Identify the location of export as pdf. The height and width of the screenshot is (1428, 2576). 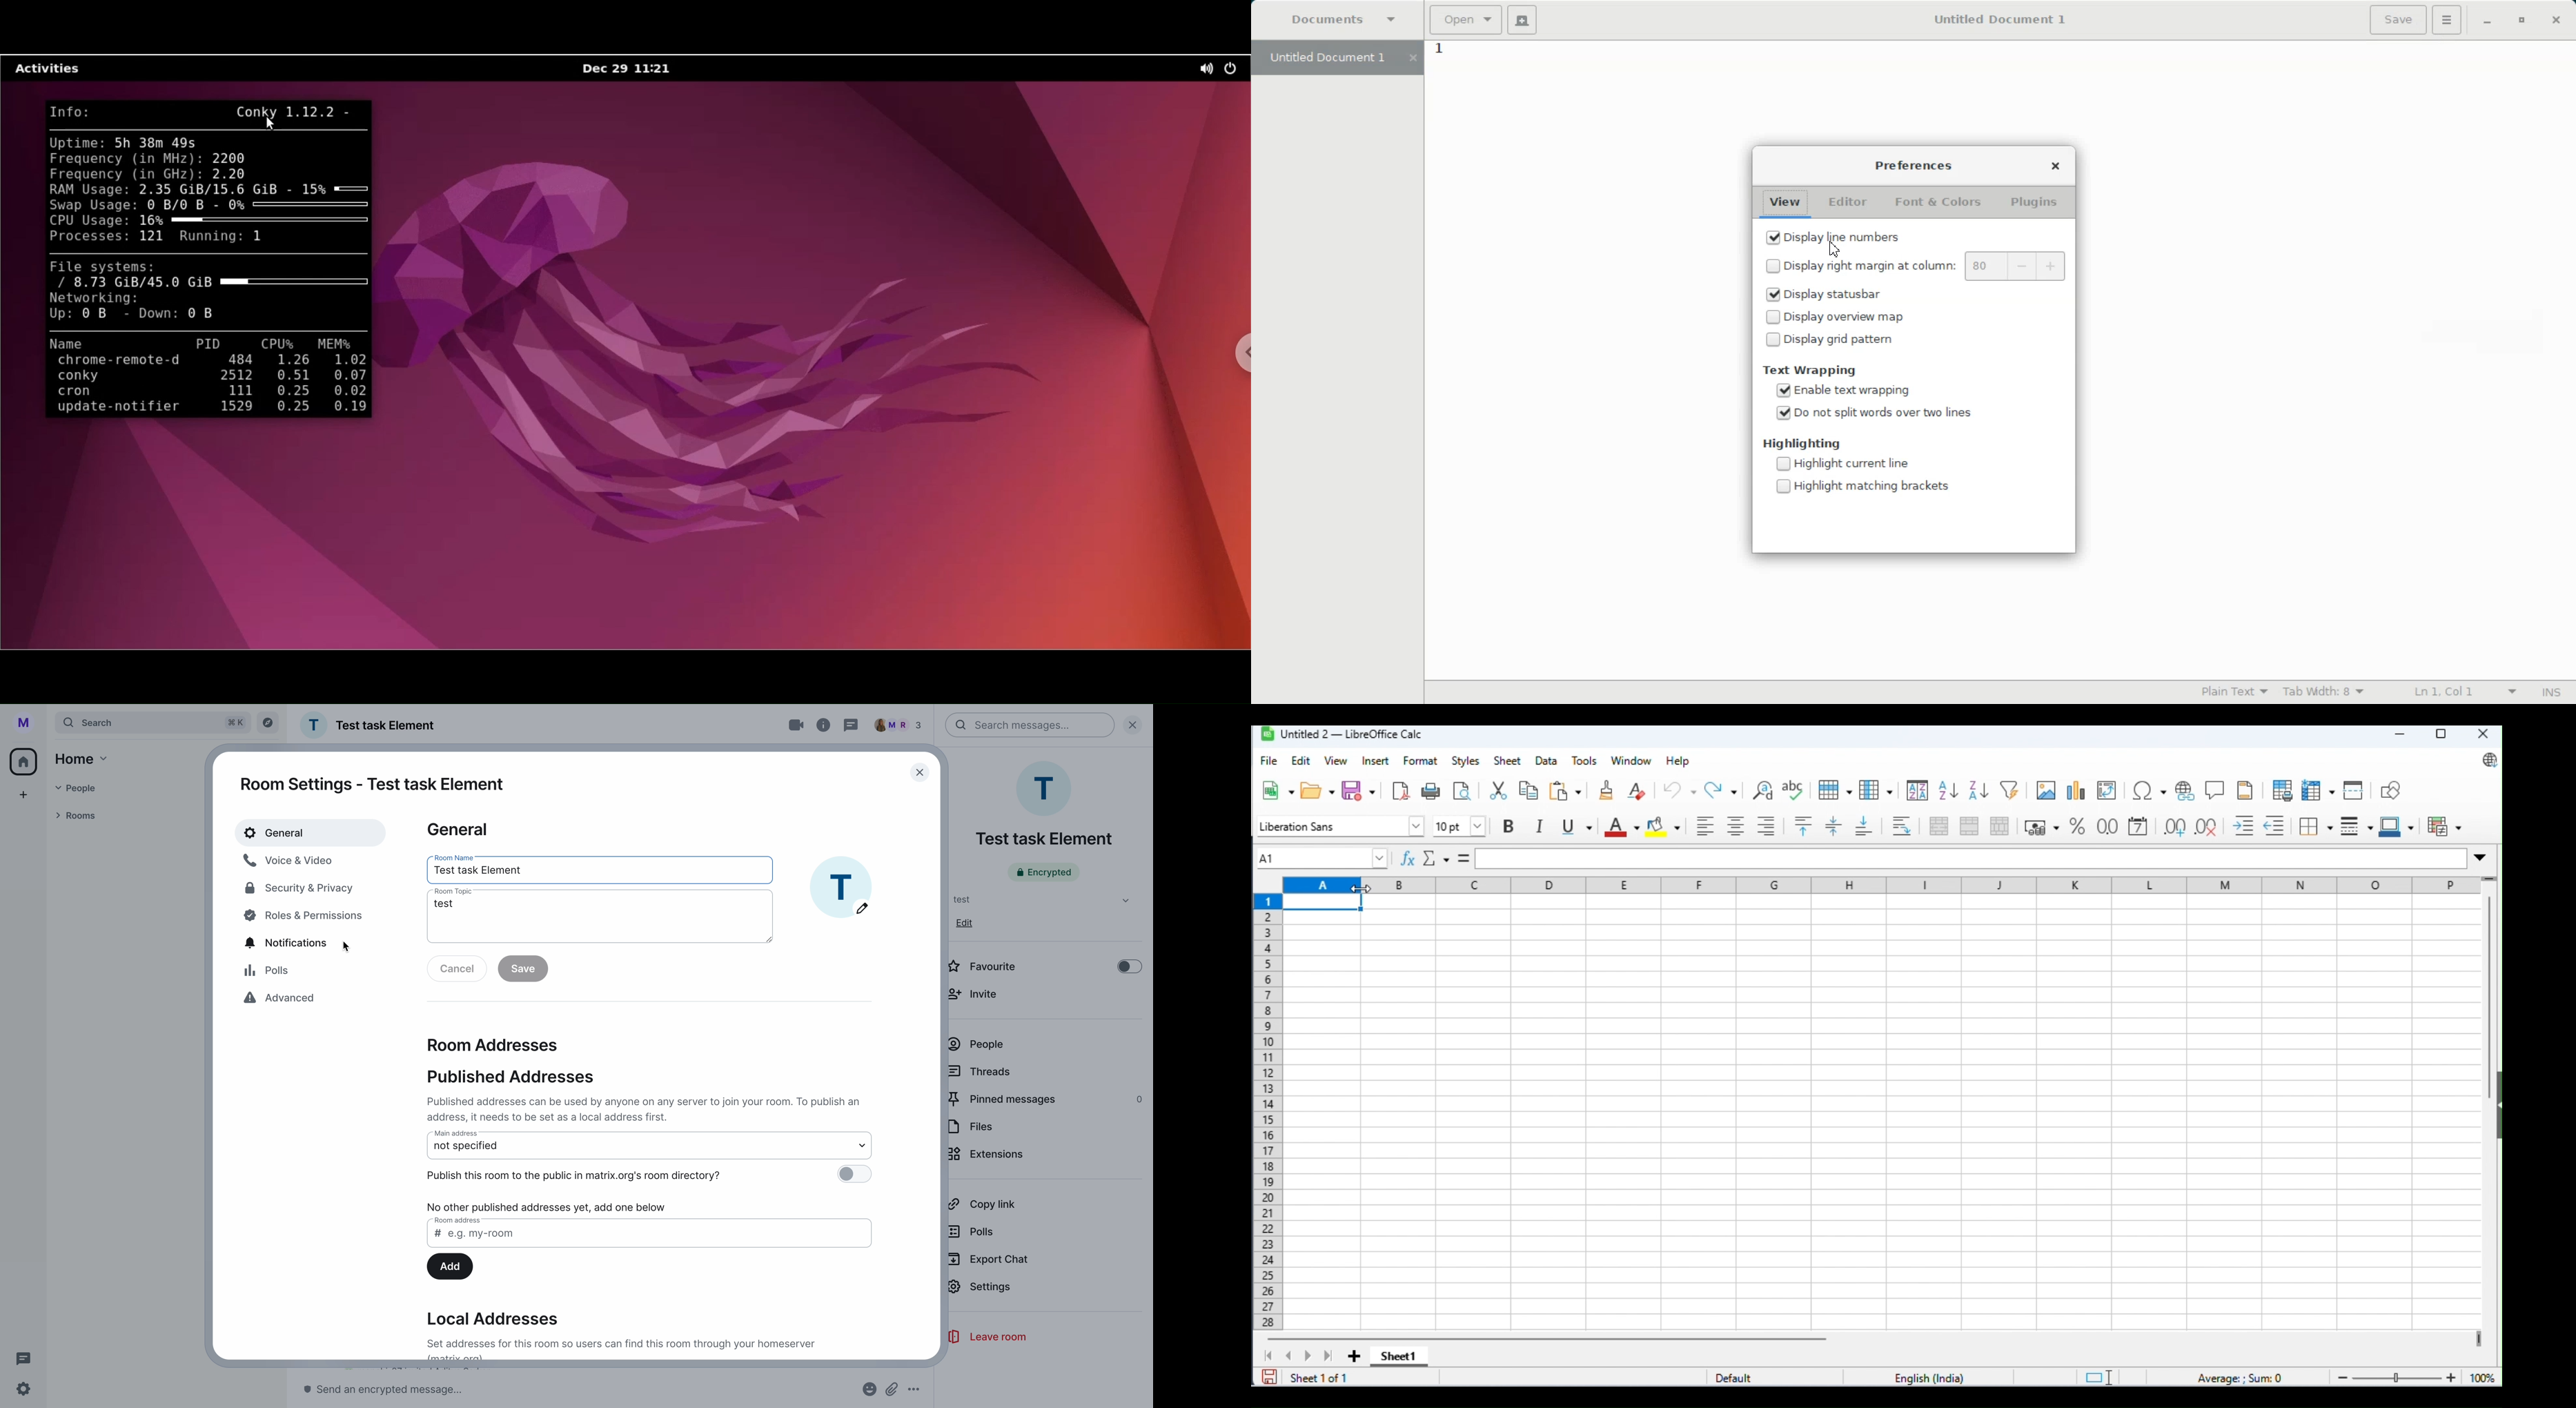
(1400, 789).